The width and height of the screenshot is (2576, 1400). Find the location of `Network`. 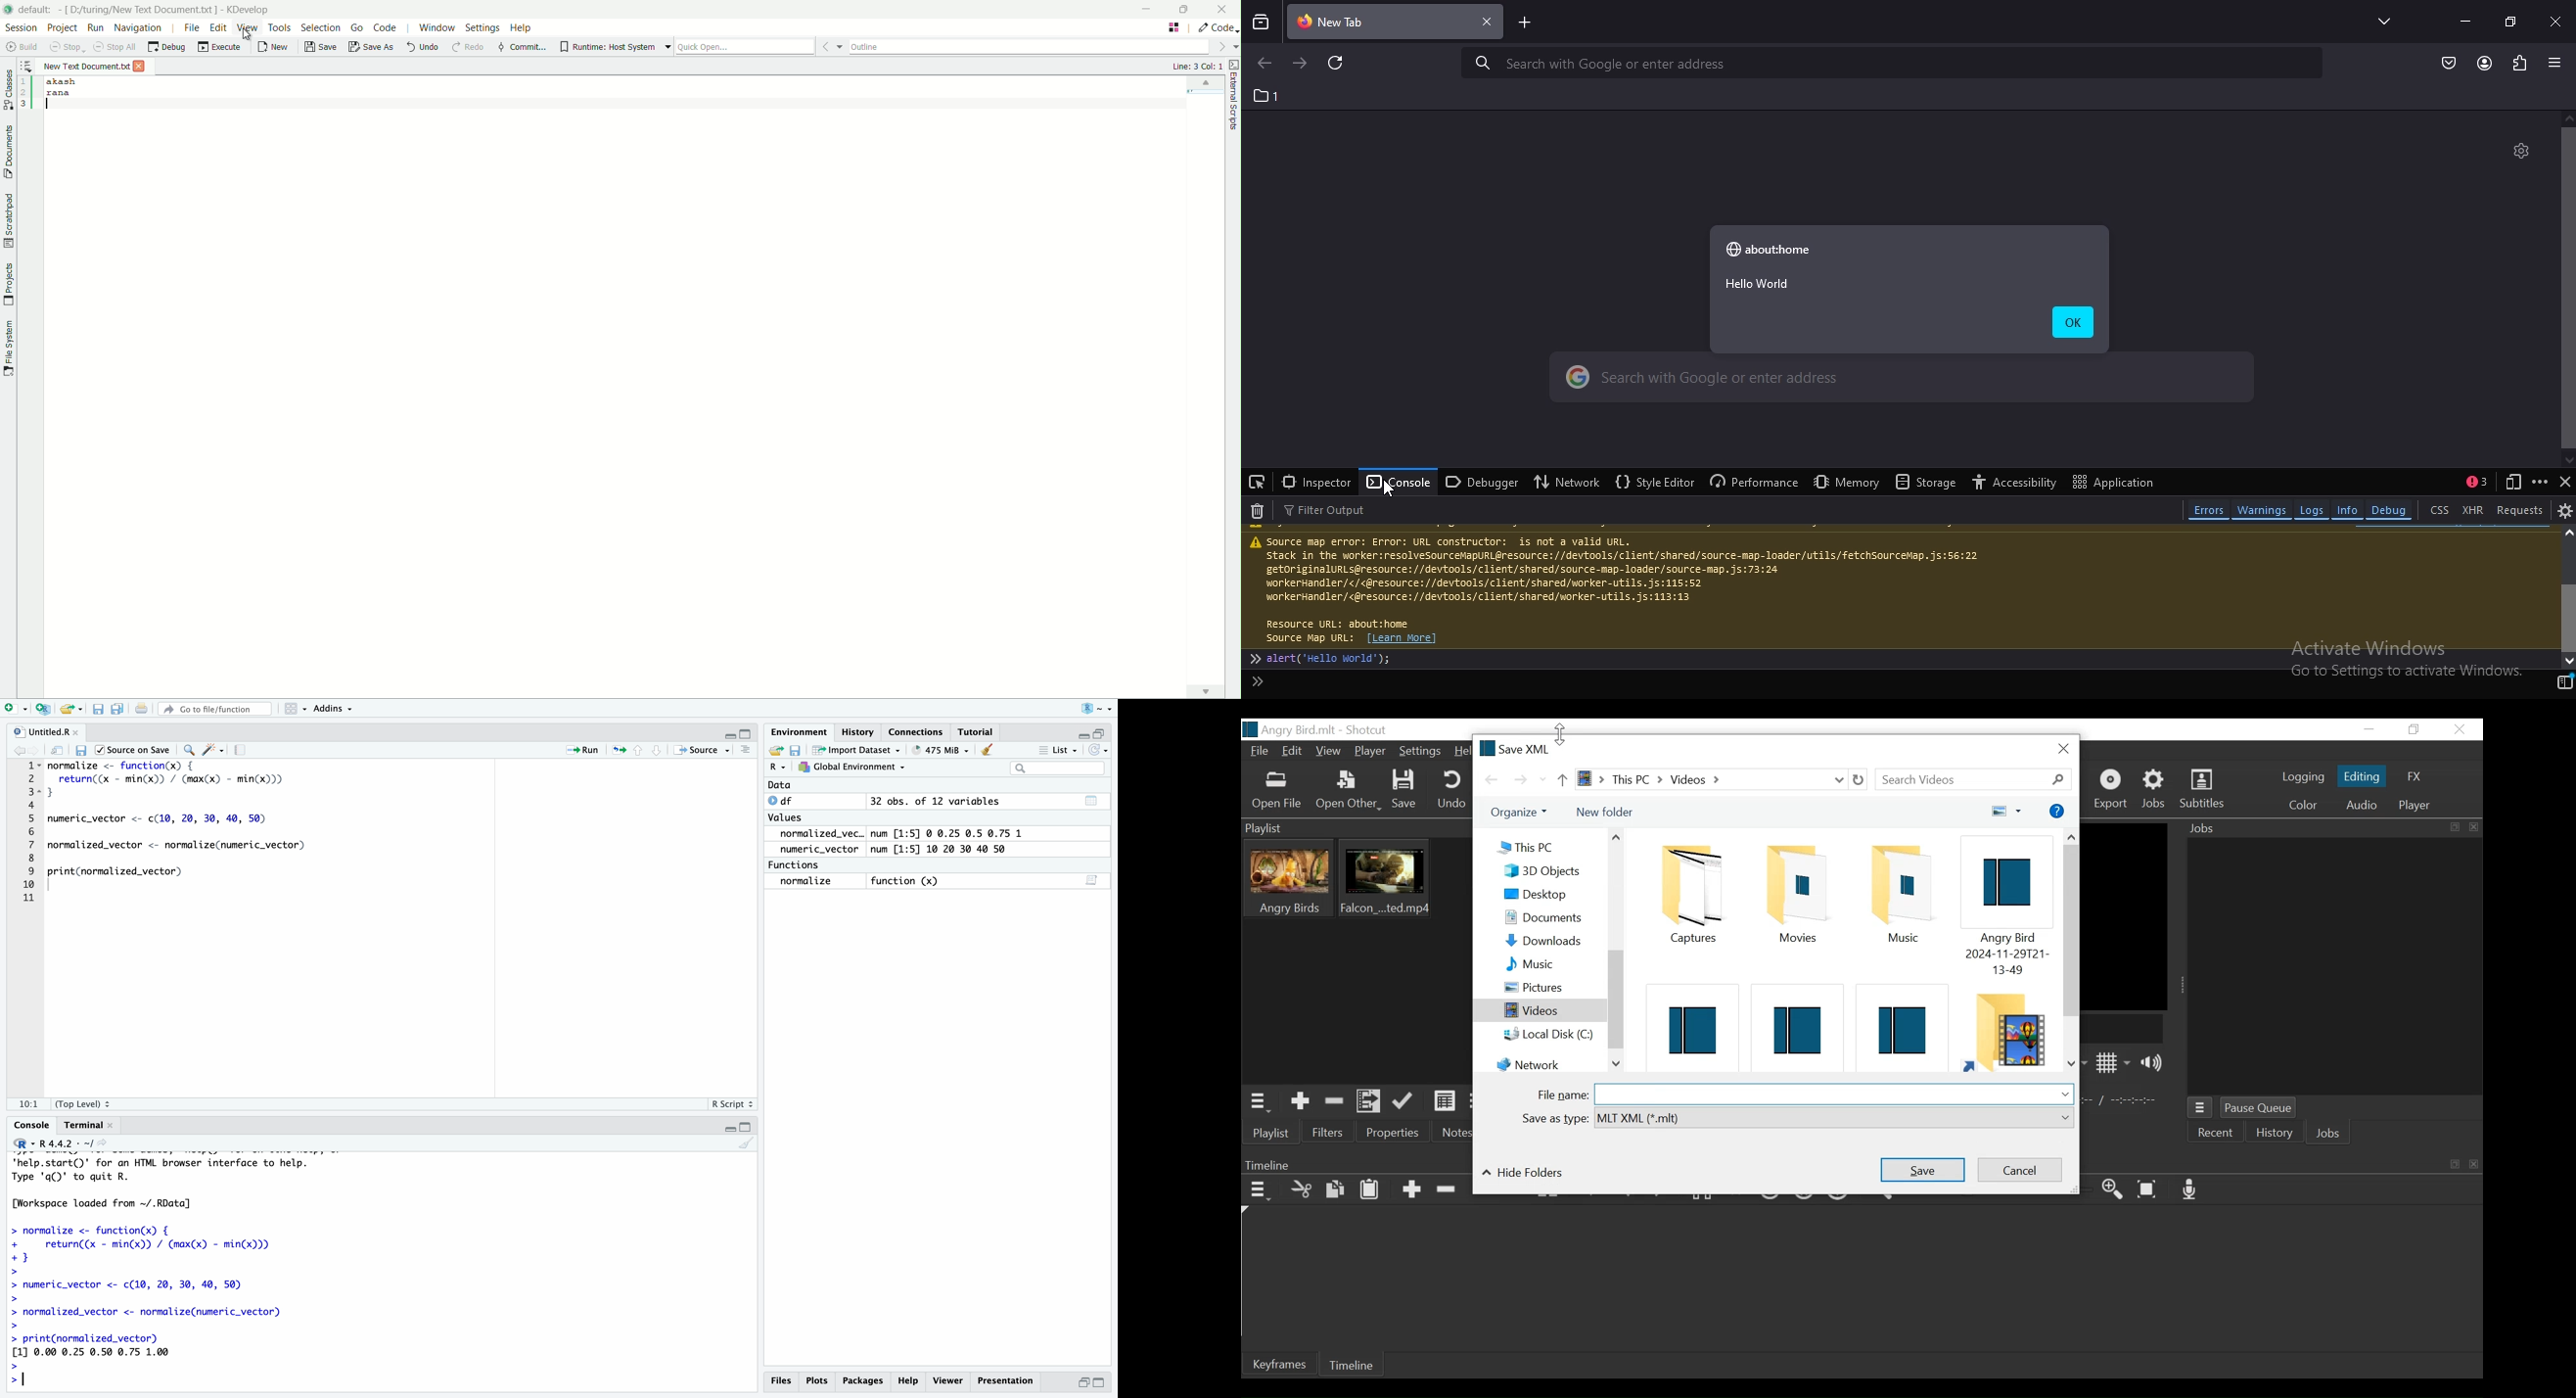

Network is located at coordinates (1545, 1061).